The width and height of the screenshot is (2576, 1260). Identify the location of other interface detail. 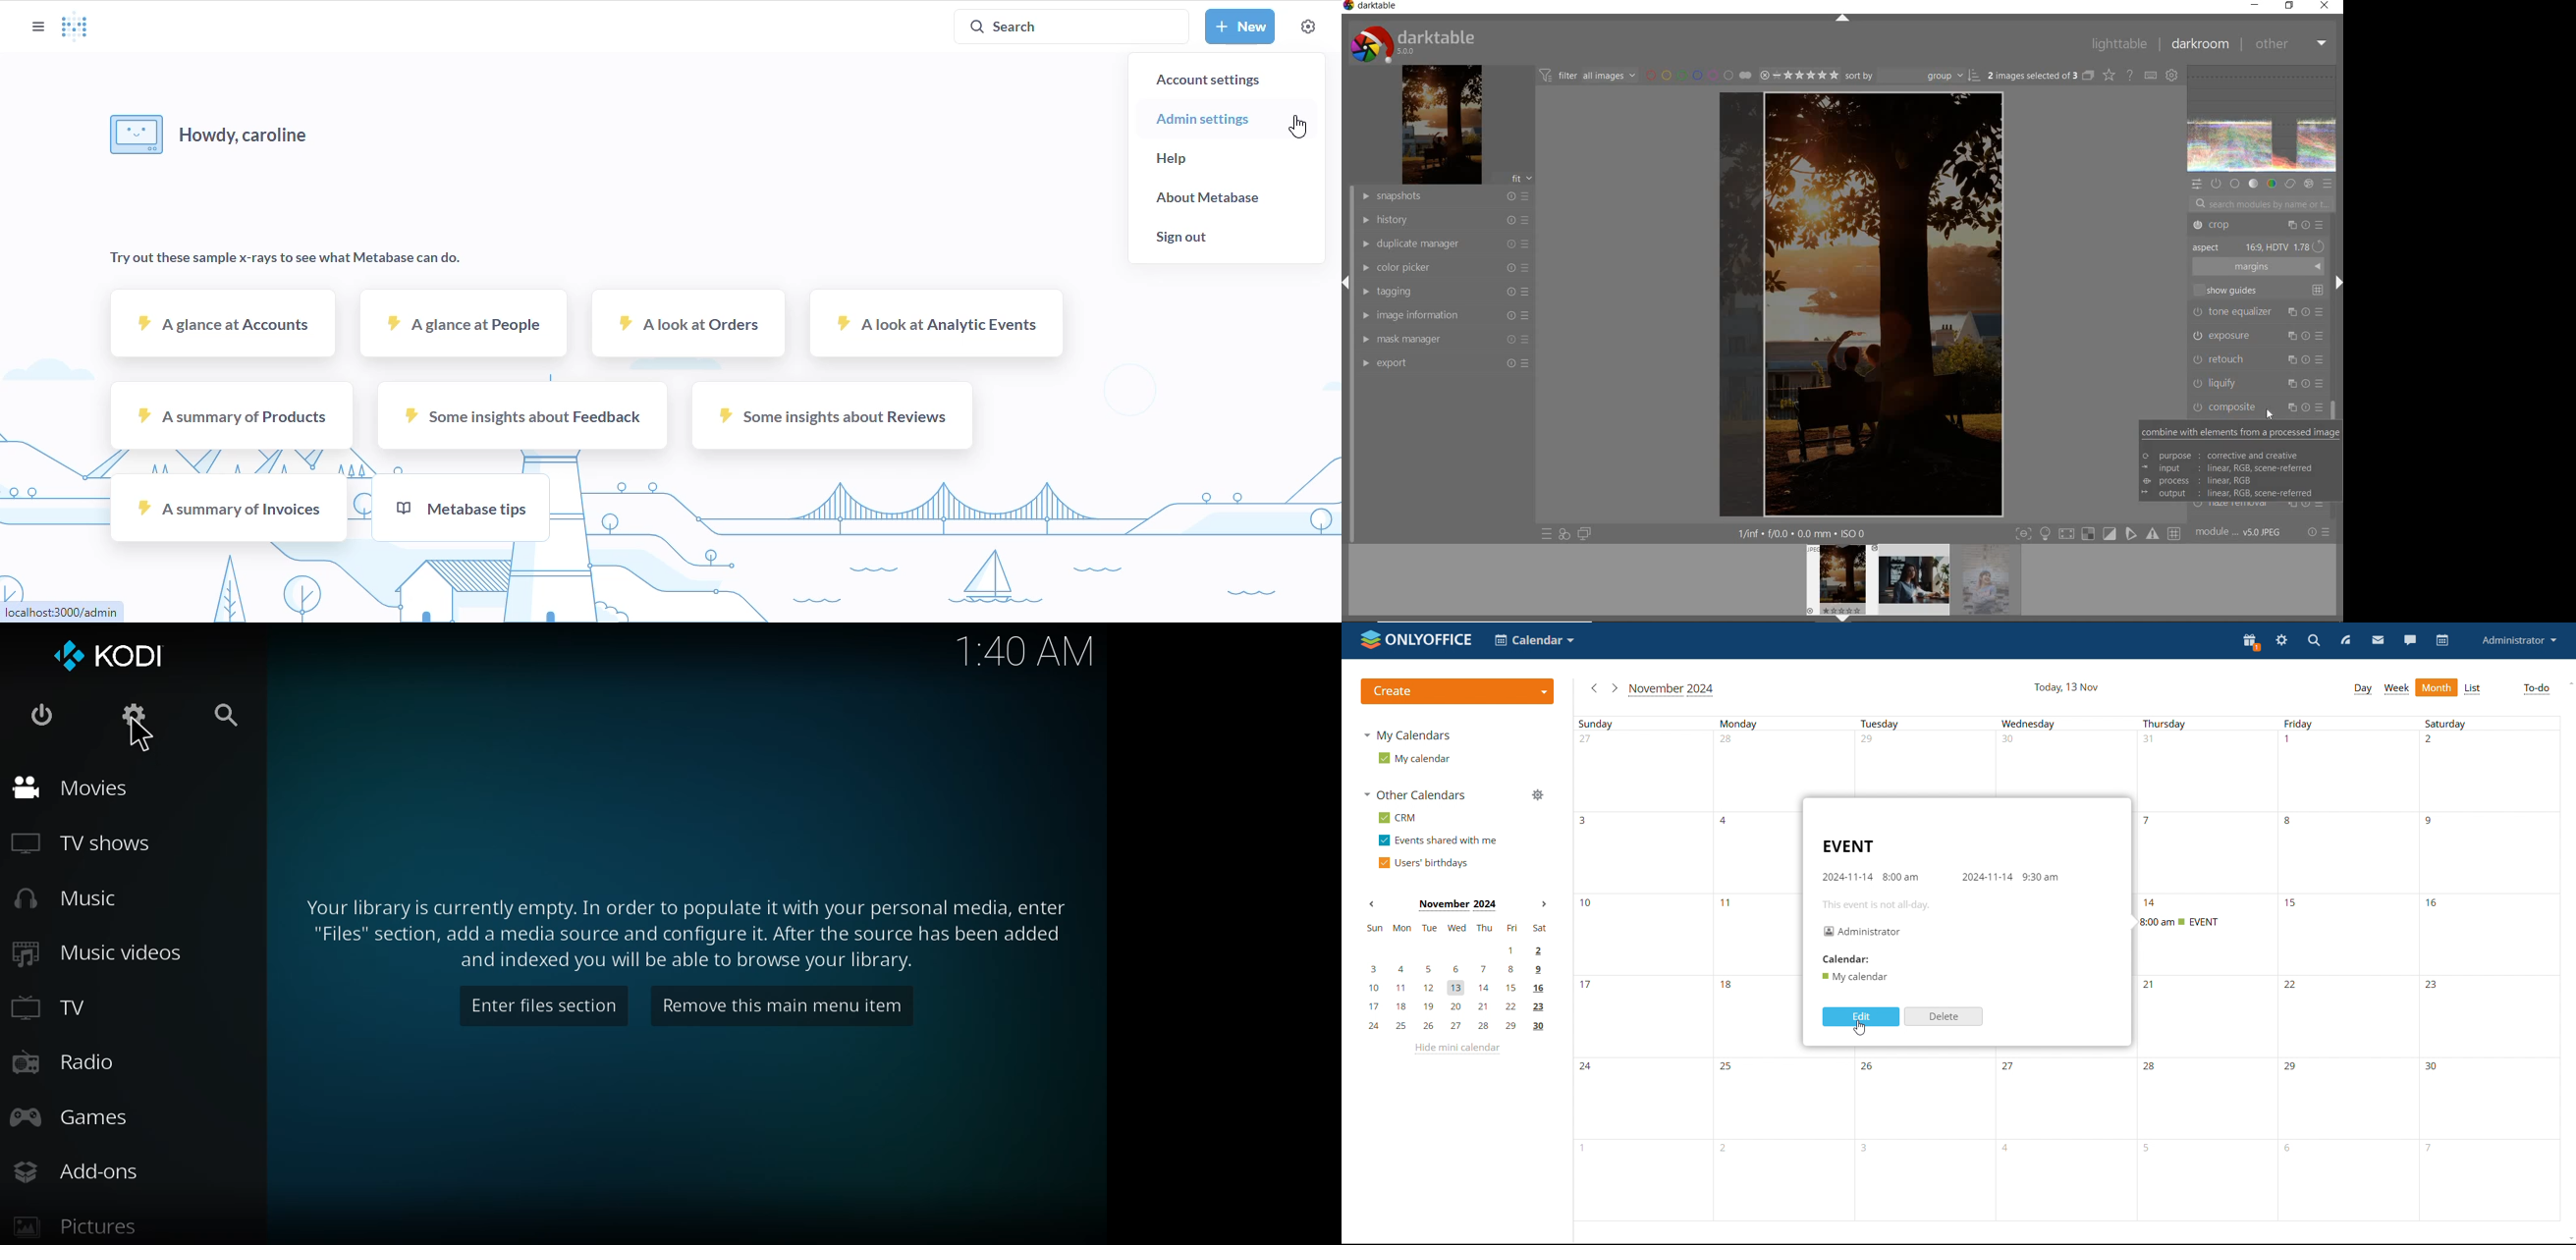
(1805, 532).